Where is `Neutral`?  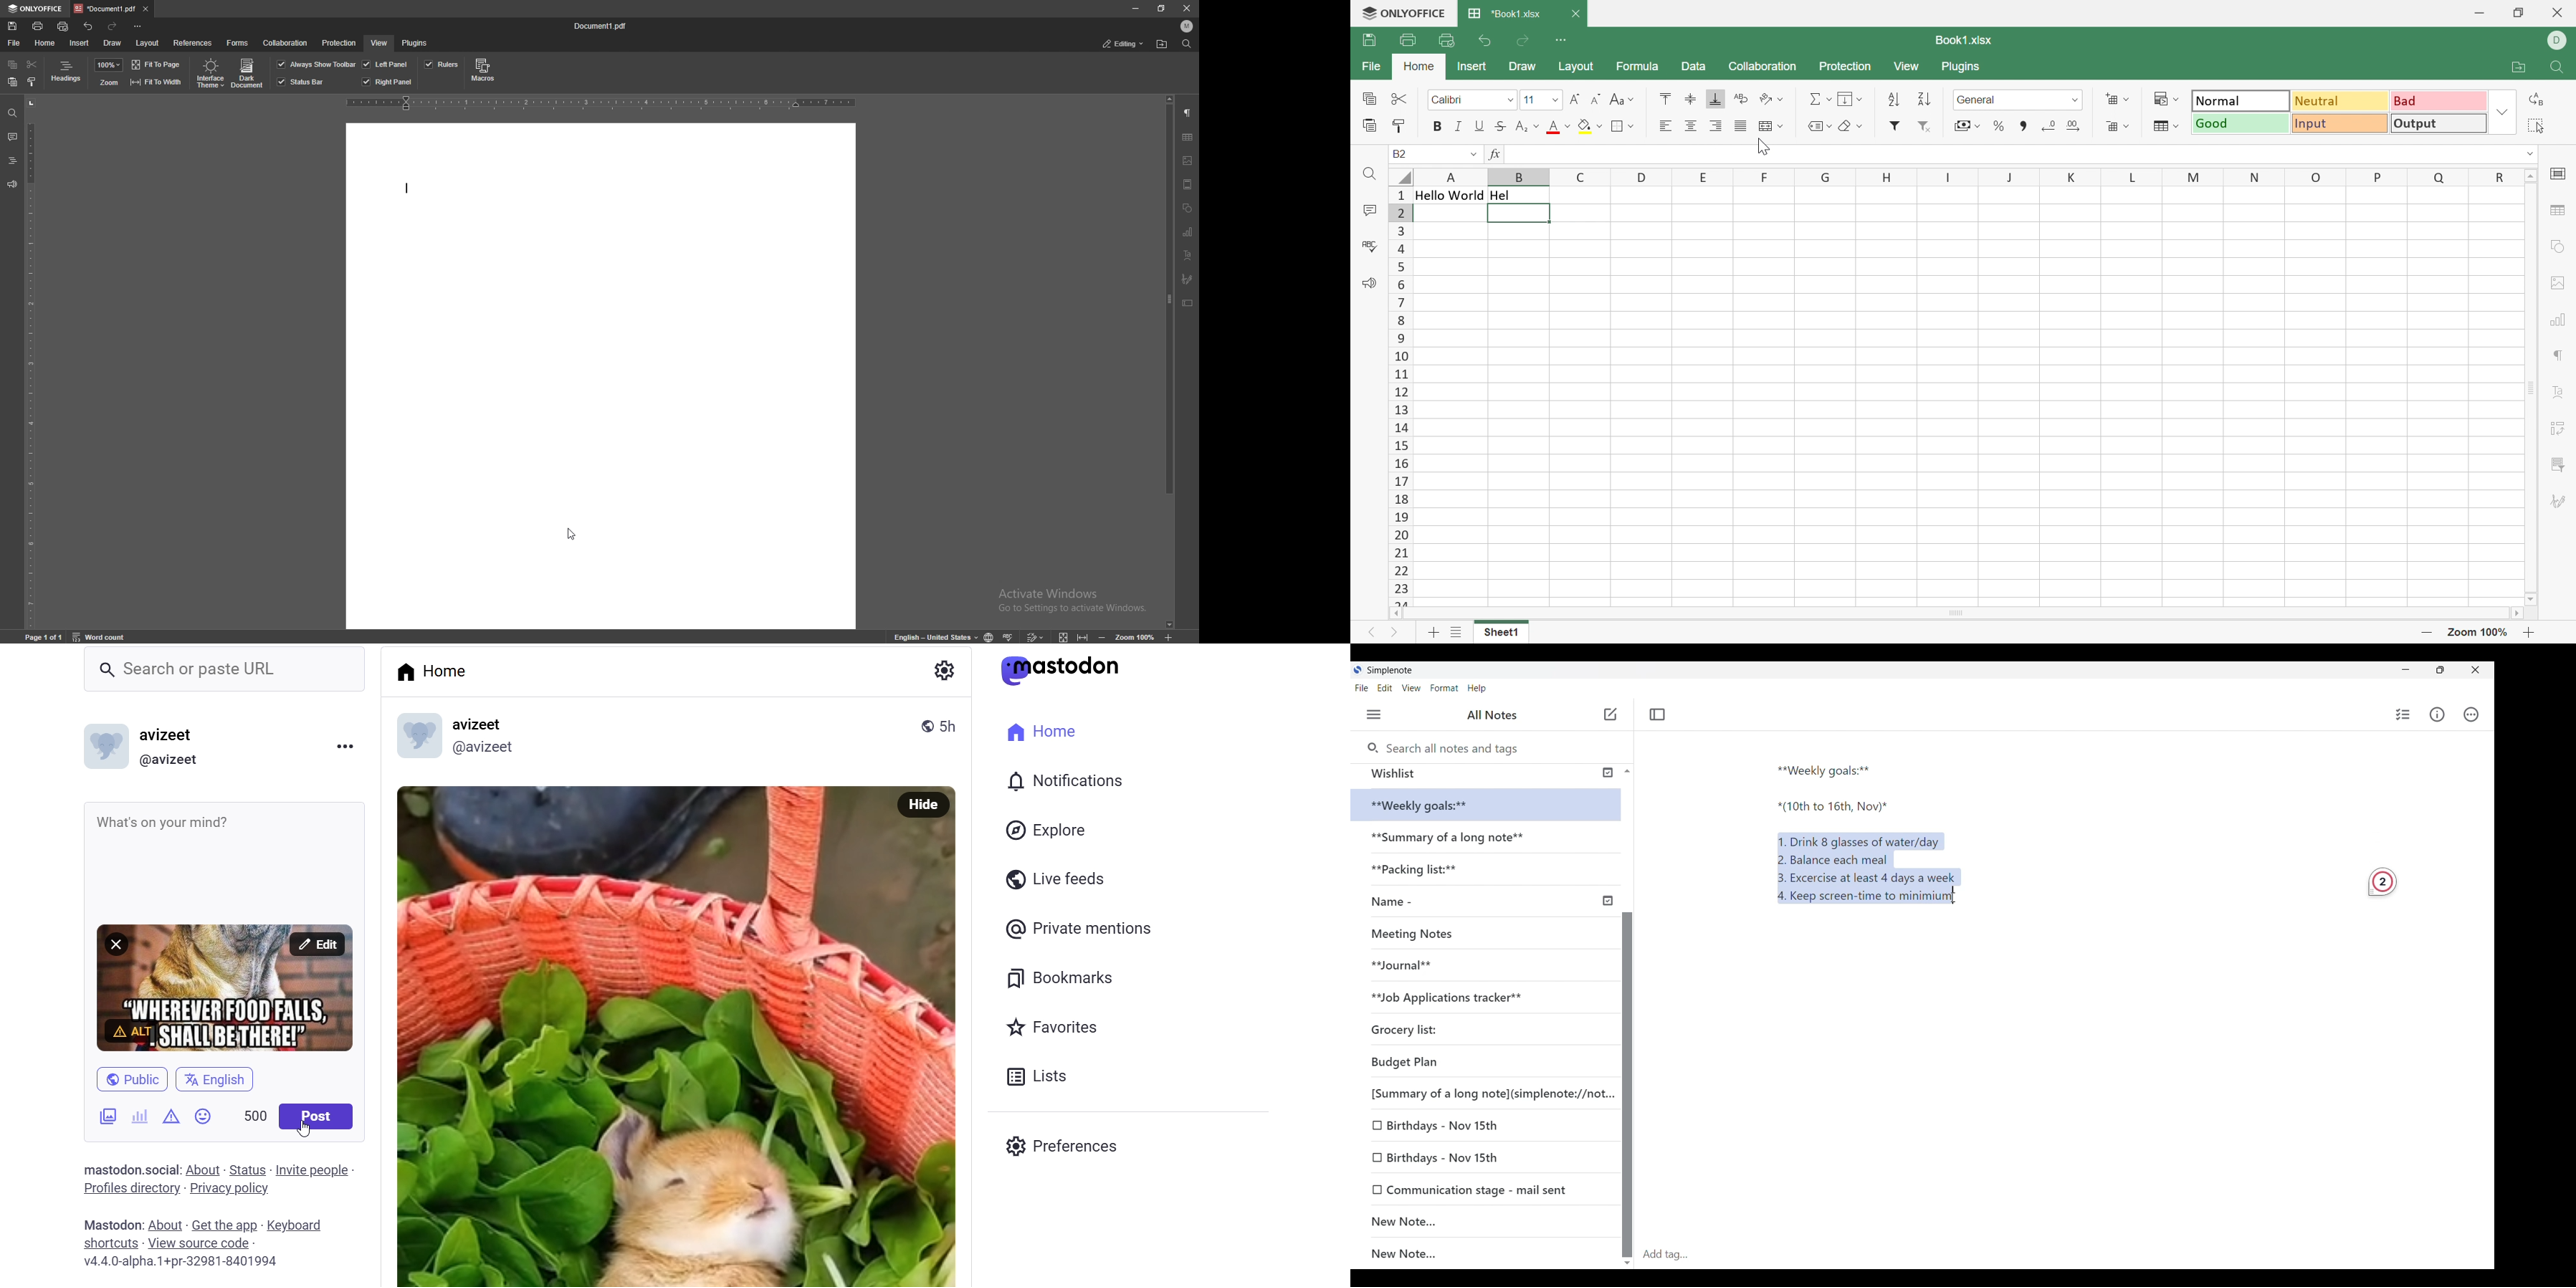 Neutral is located at coordinates (2339, 101).